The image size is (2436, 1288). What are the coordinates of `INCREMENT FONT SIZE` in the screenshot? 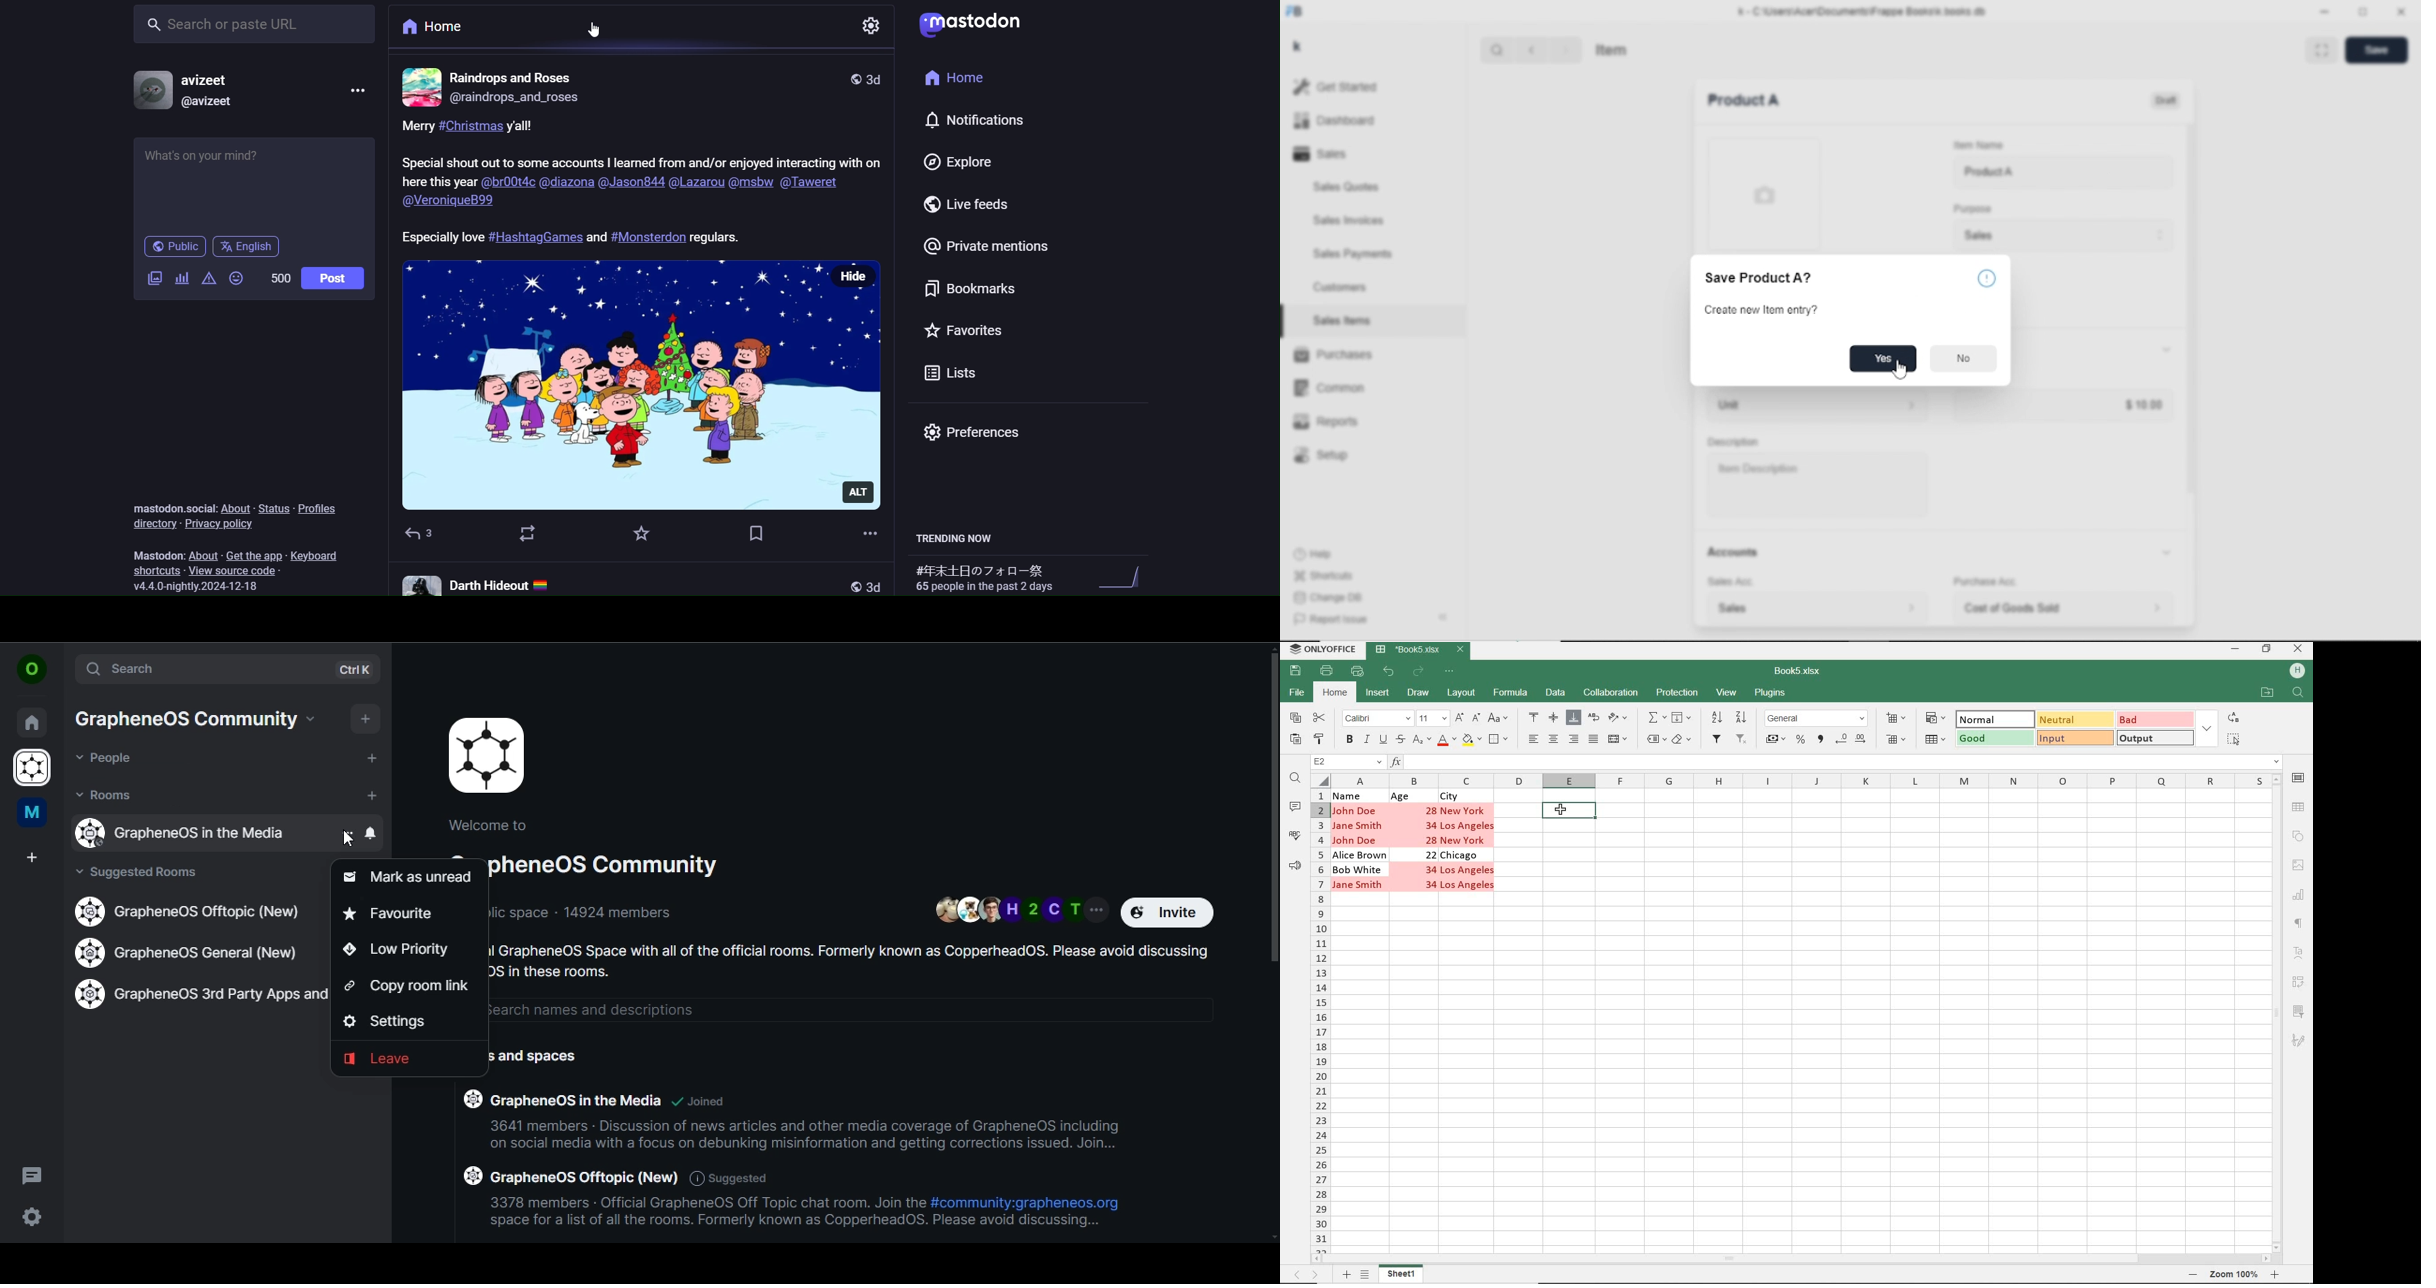 It's located at (1460, 718).